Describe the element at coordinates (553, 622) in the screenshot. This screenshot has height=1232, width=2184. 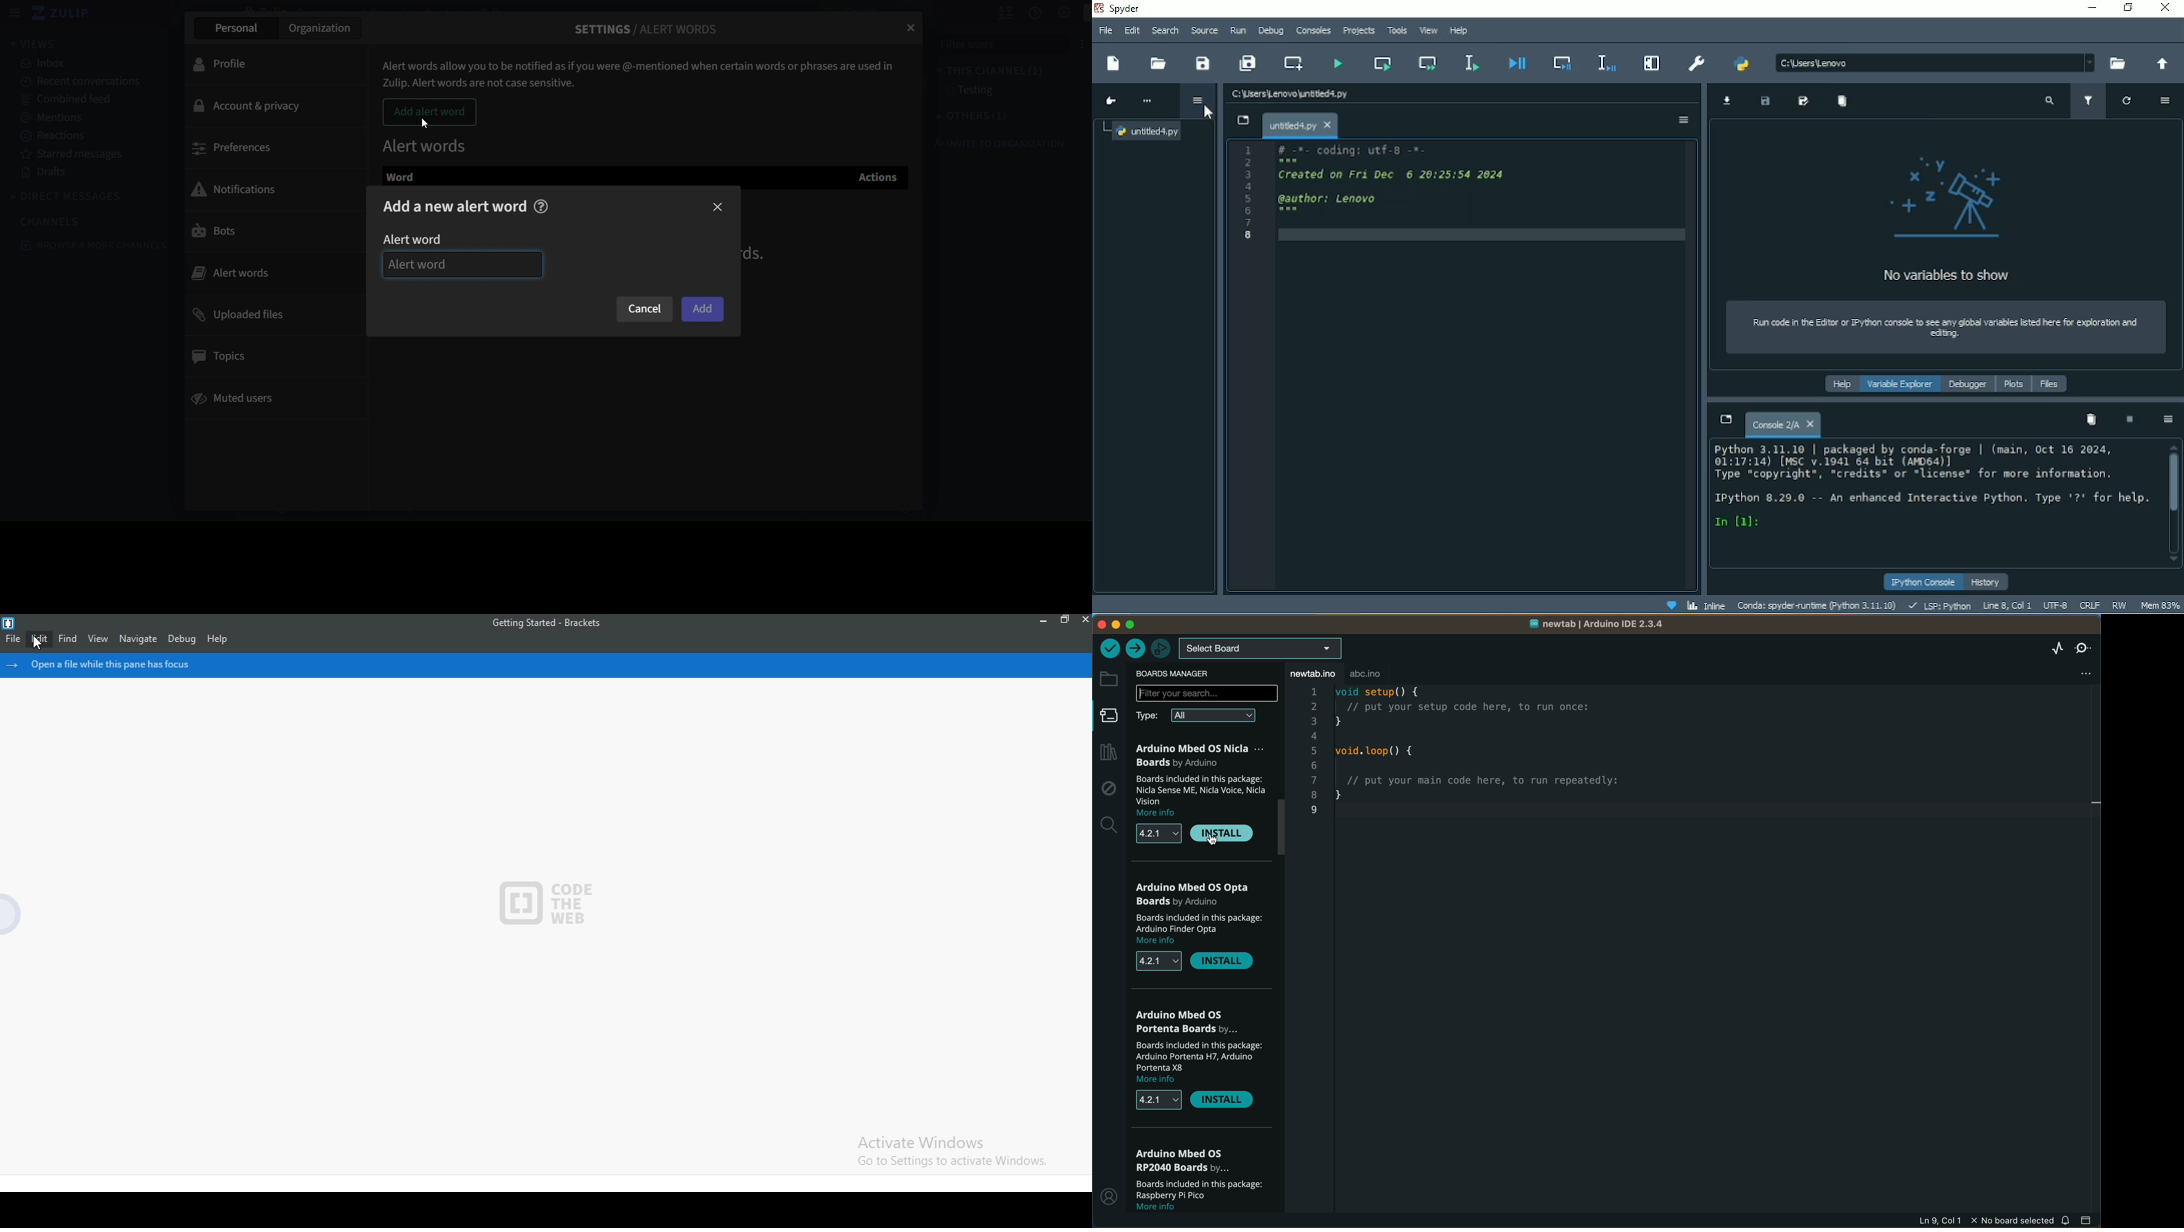
I see `Getting Started - Brackets` at that location.